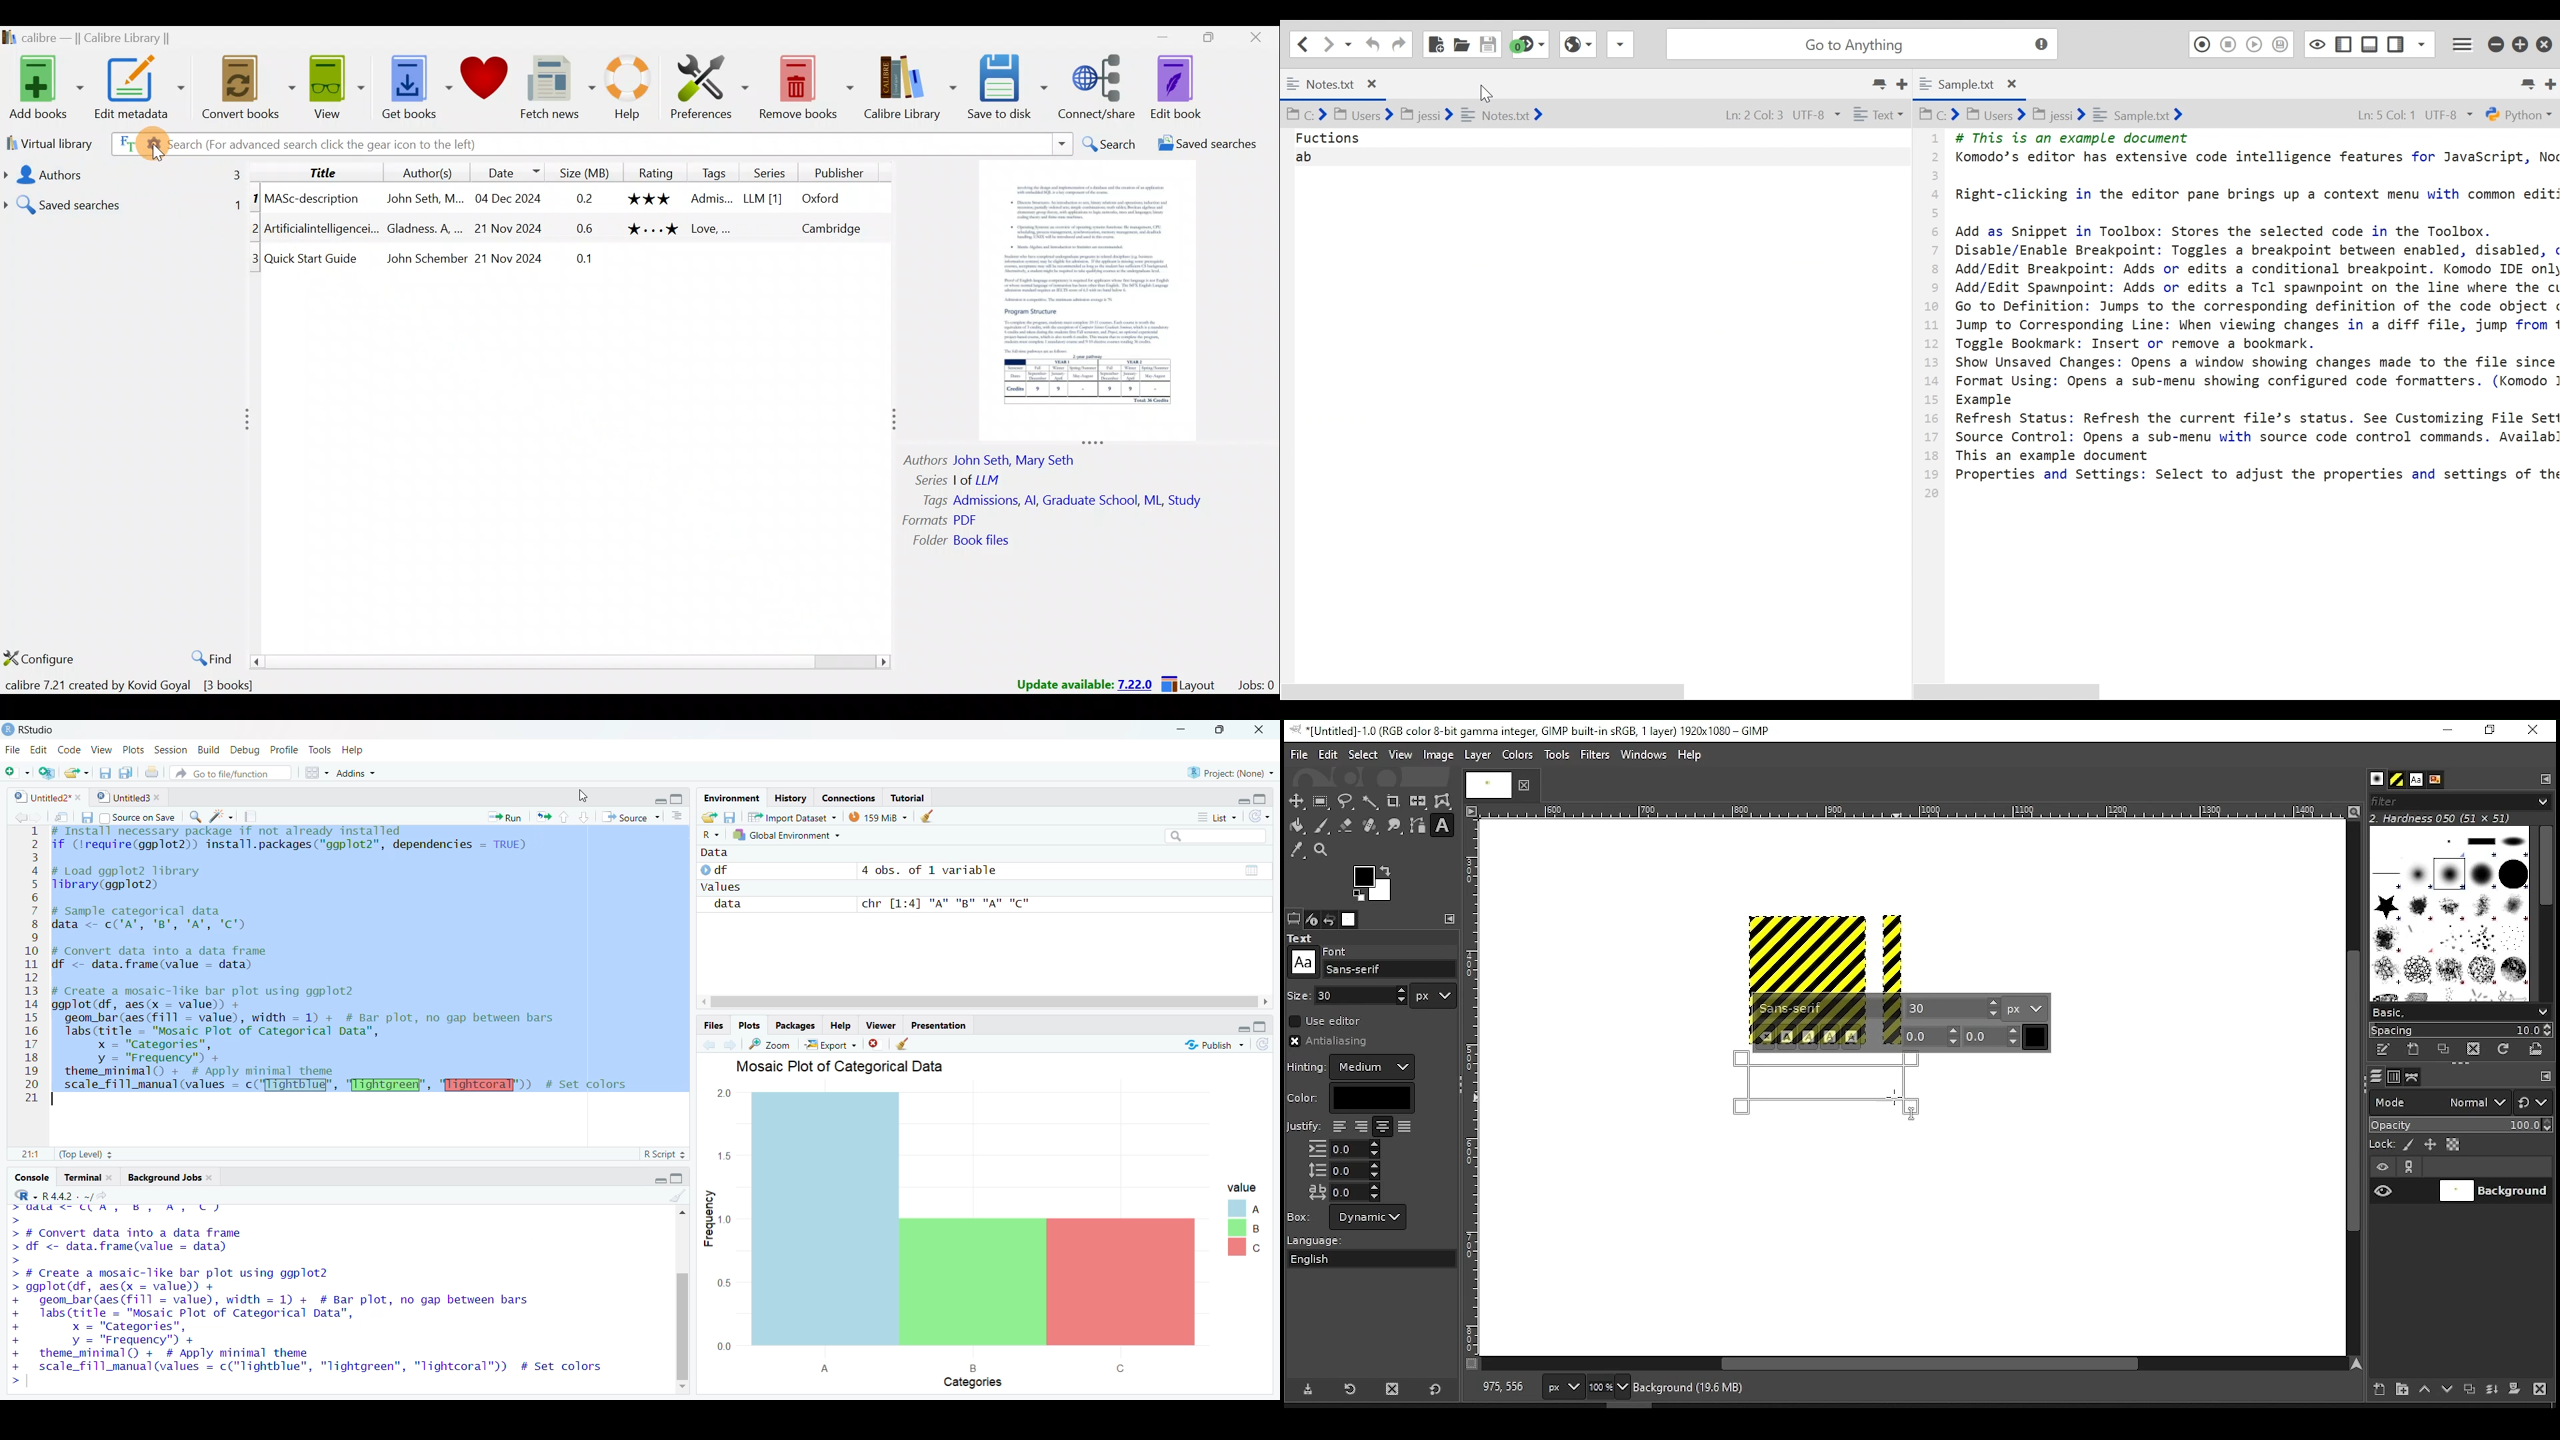  What do you see at coordinates (1259, 817) in the screenshot?
I see `Refresh` at bounding box center [1259, 817].